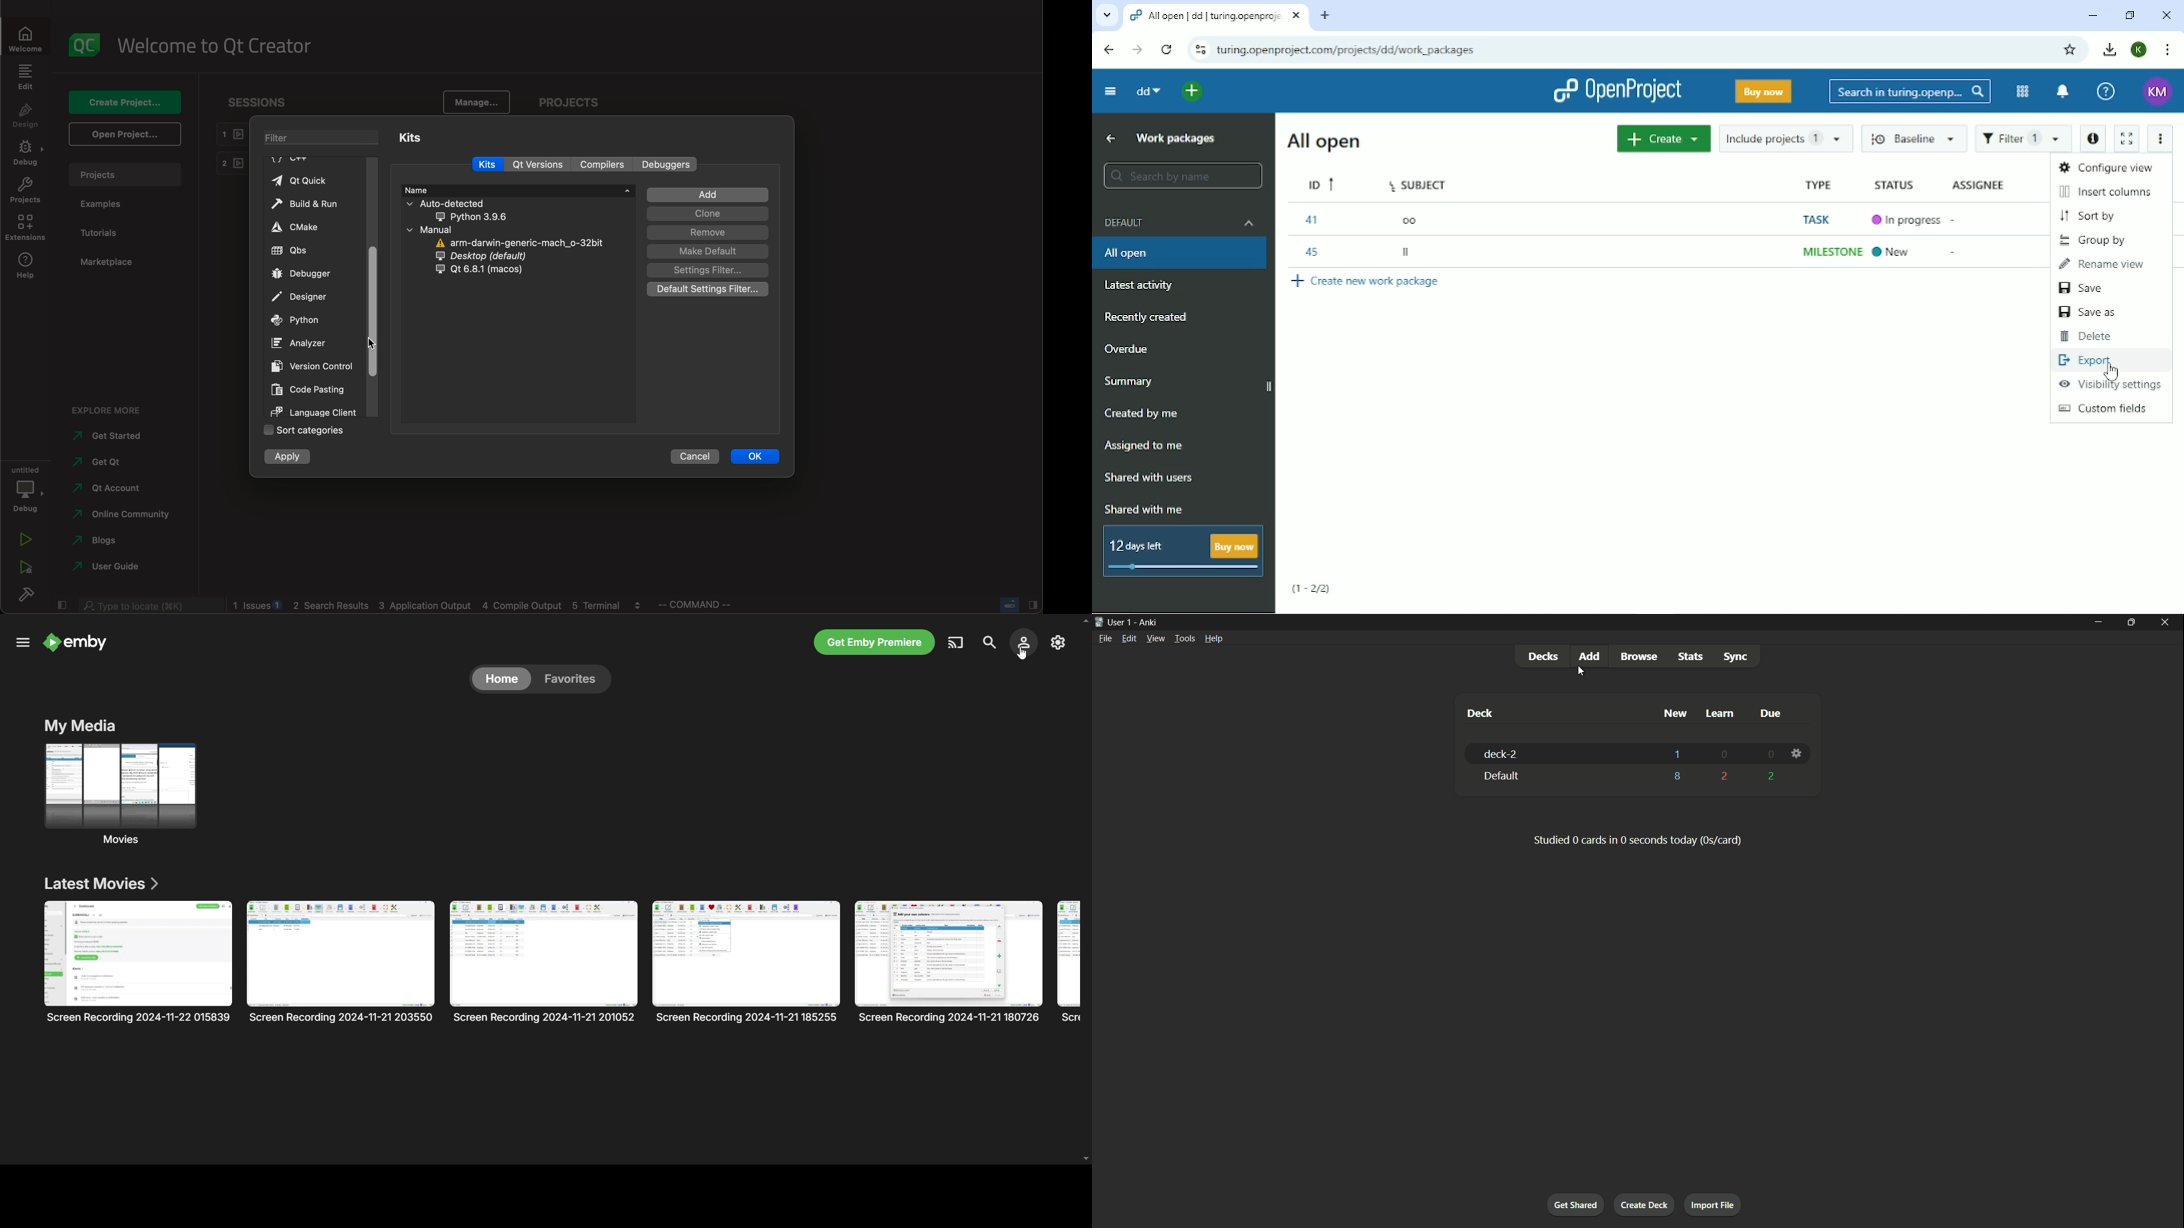 Image resolution: width=2184 pixels, height=1232 pixels. I want to click on Summary, so click(1128, 382).